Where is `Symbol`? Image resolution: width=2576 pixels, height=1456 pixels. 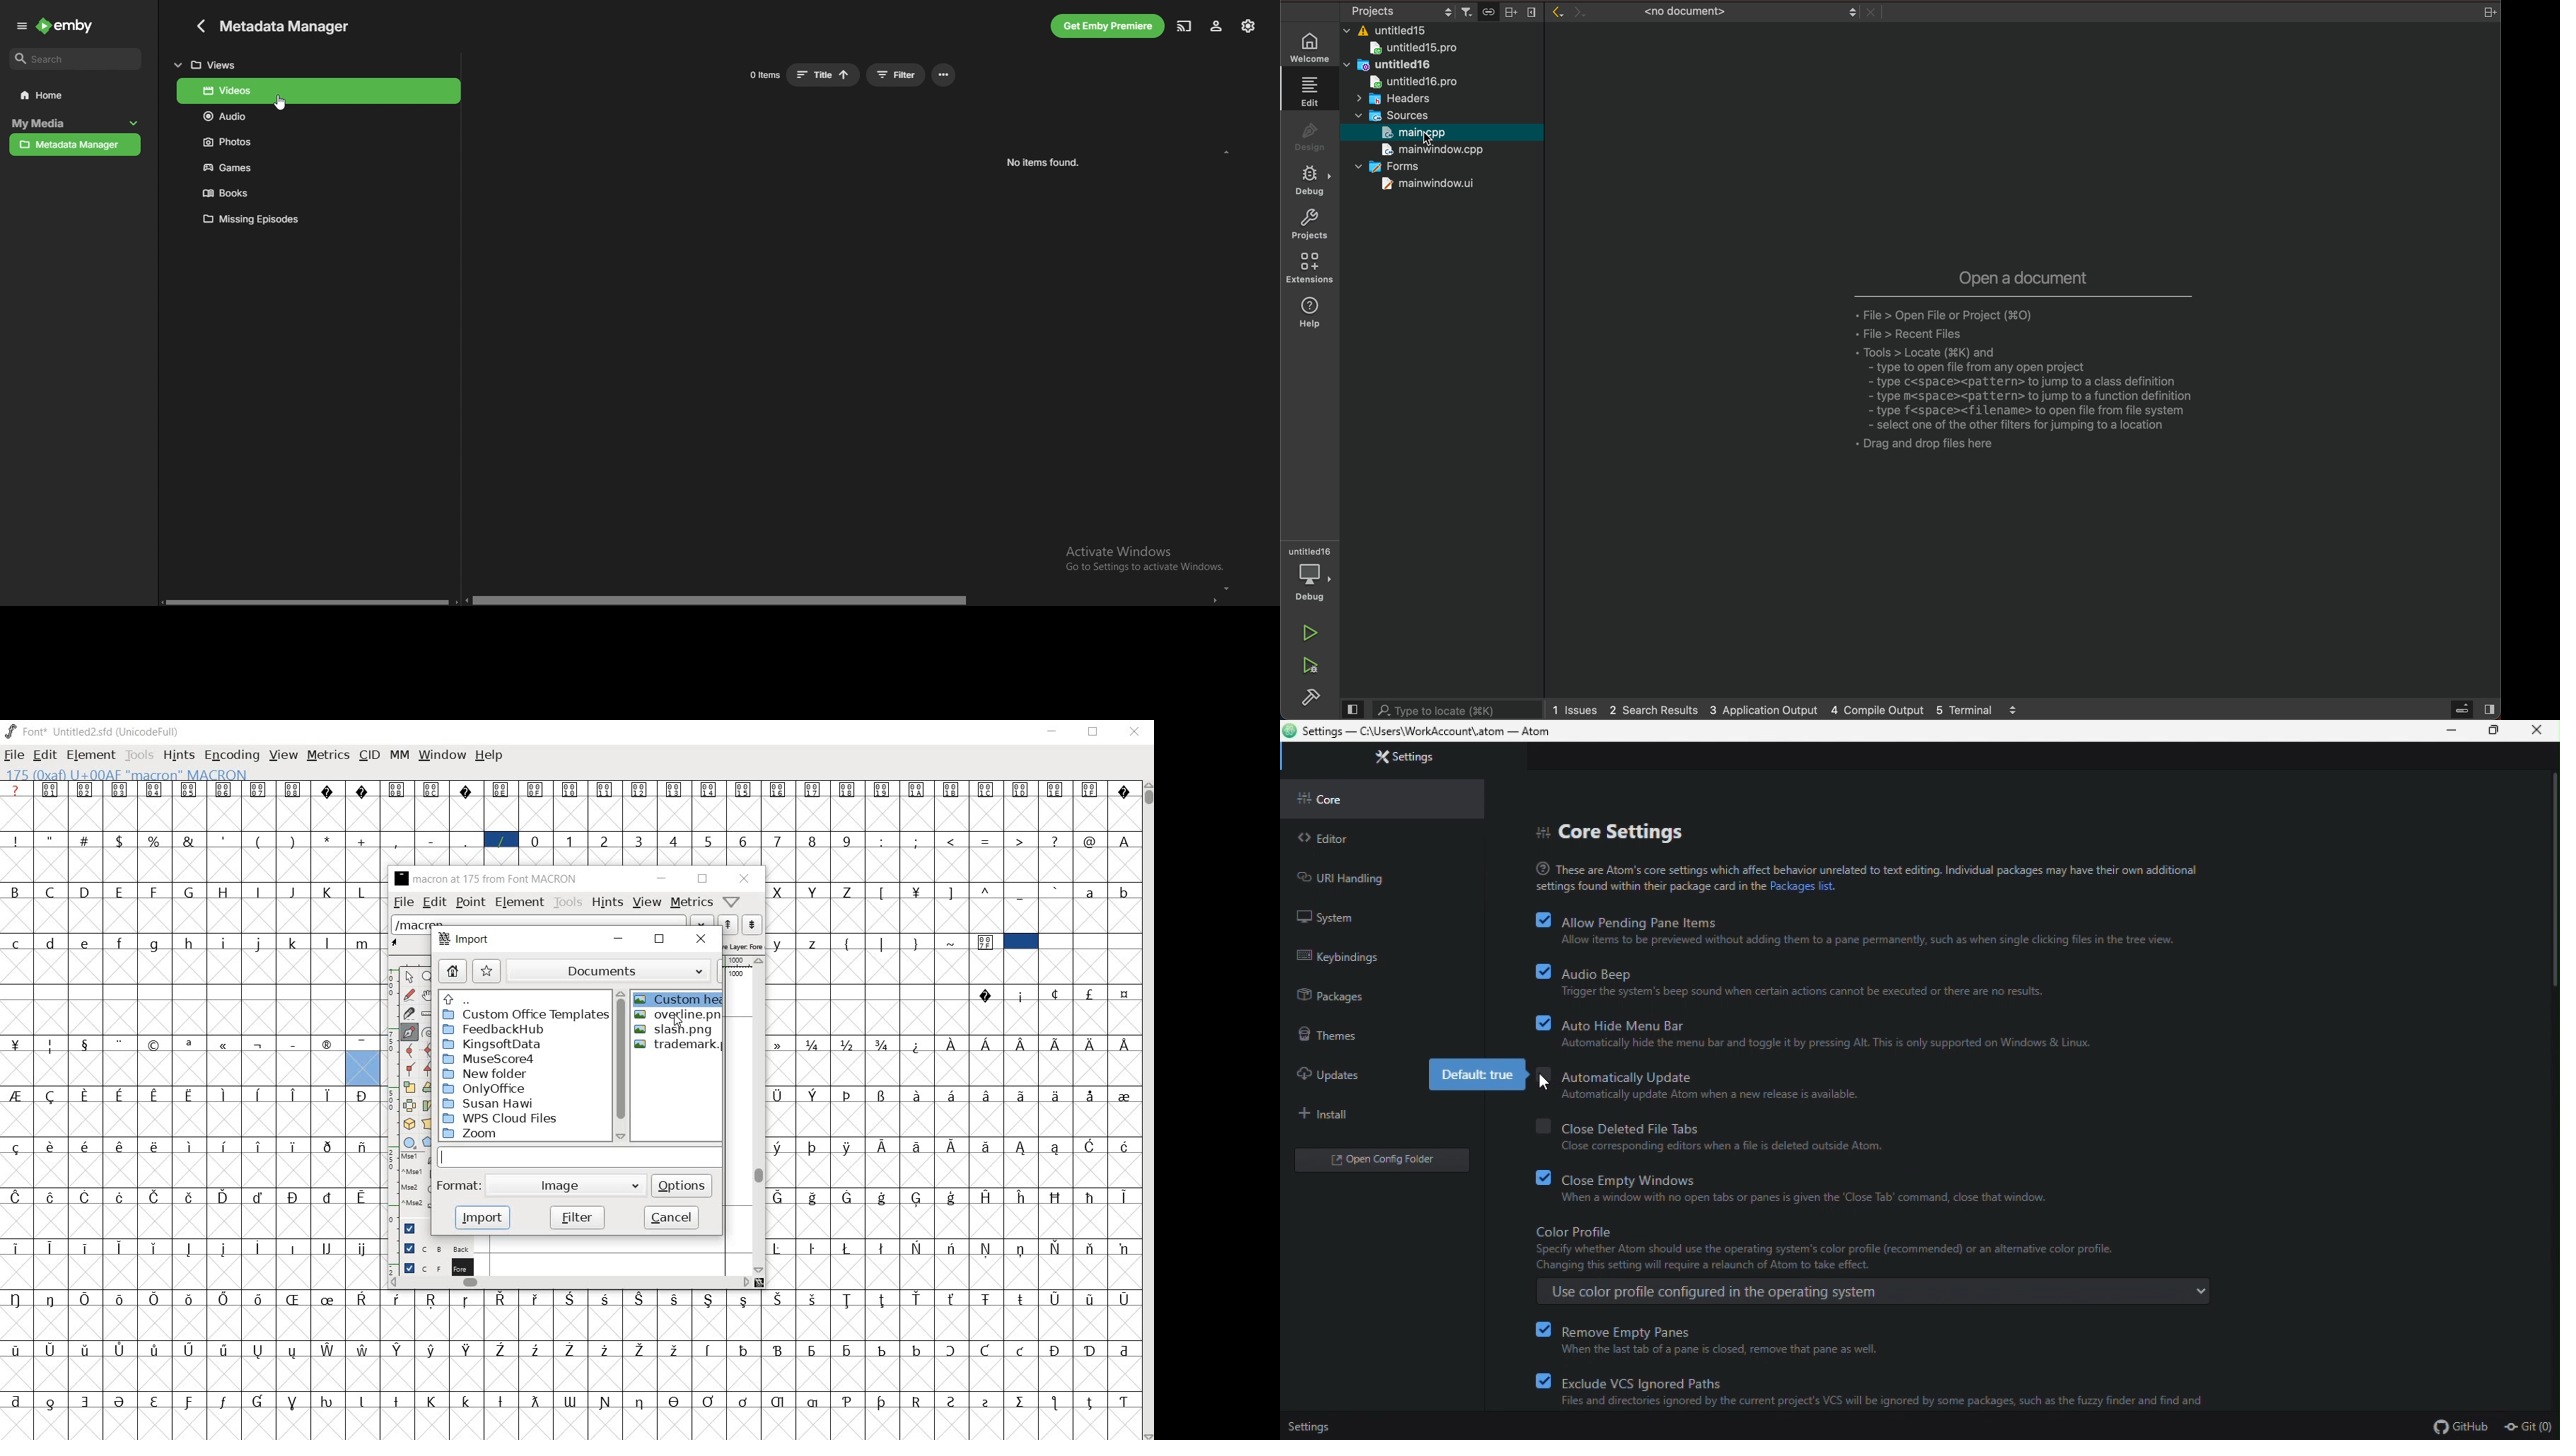
Symbol is located at coordinates (1055, 1147).